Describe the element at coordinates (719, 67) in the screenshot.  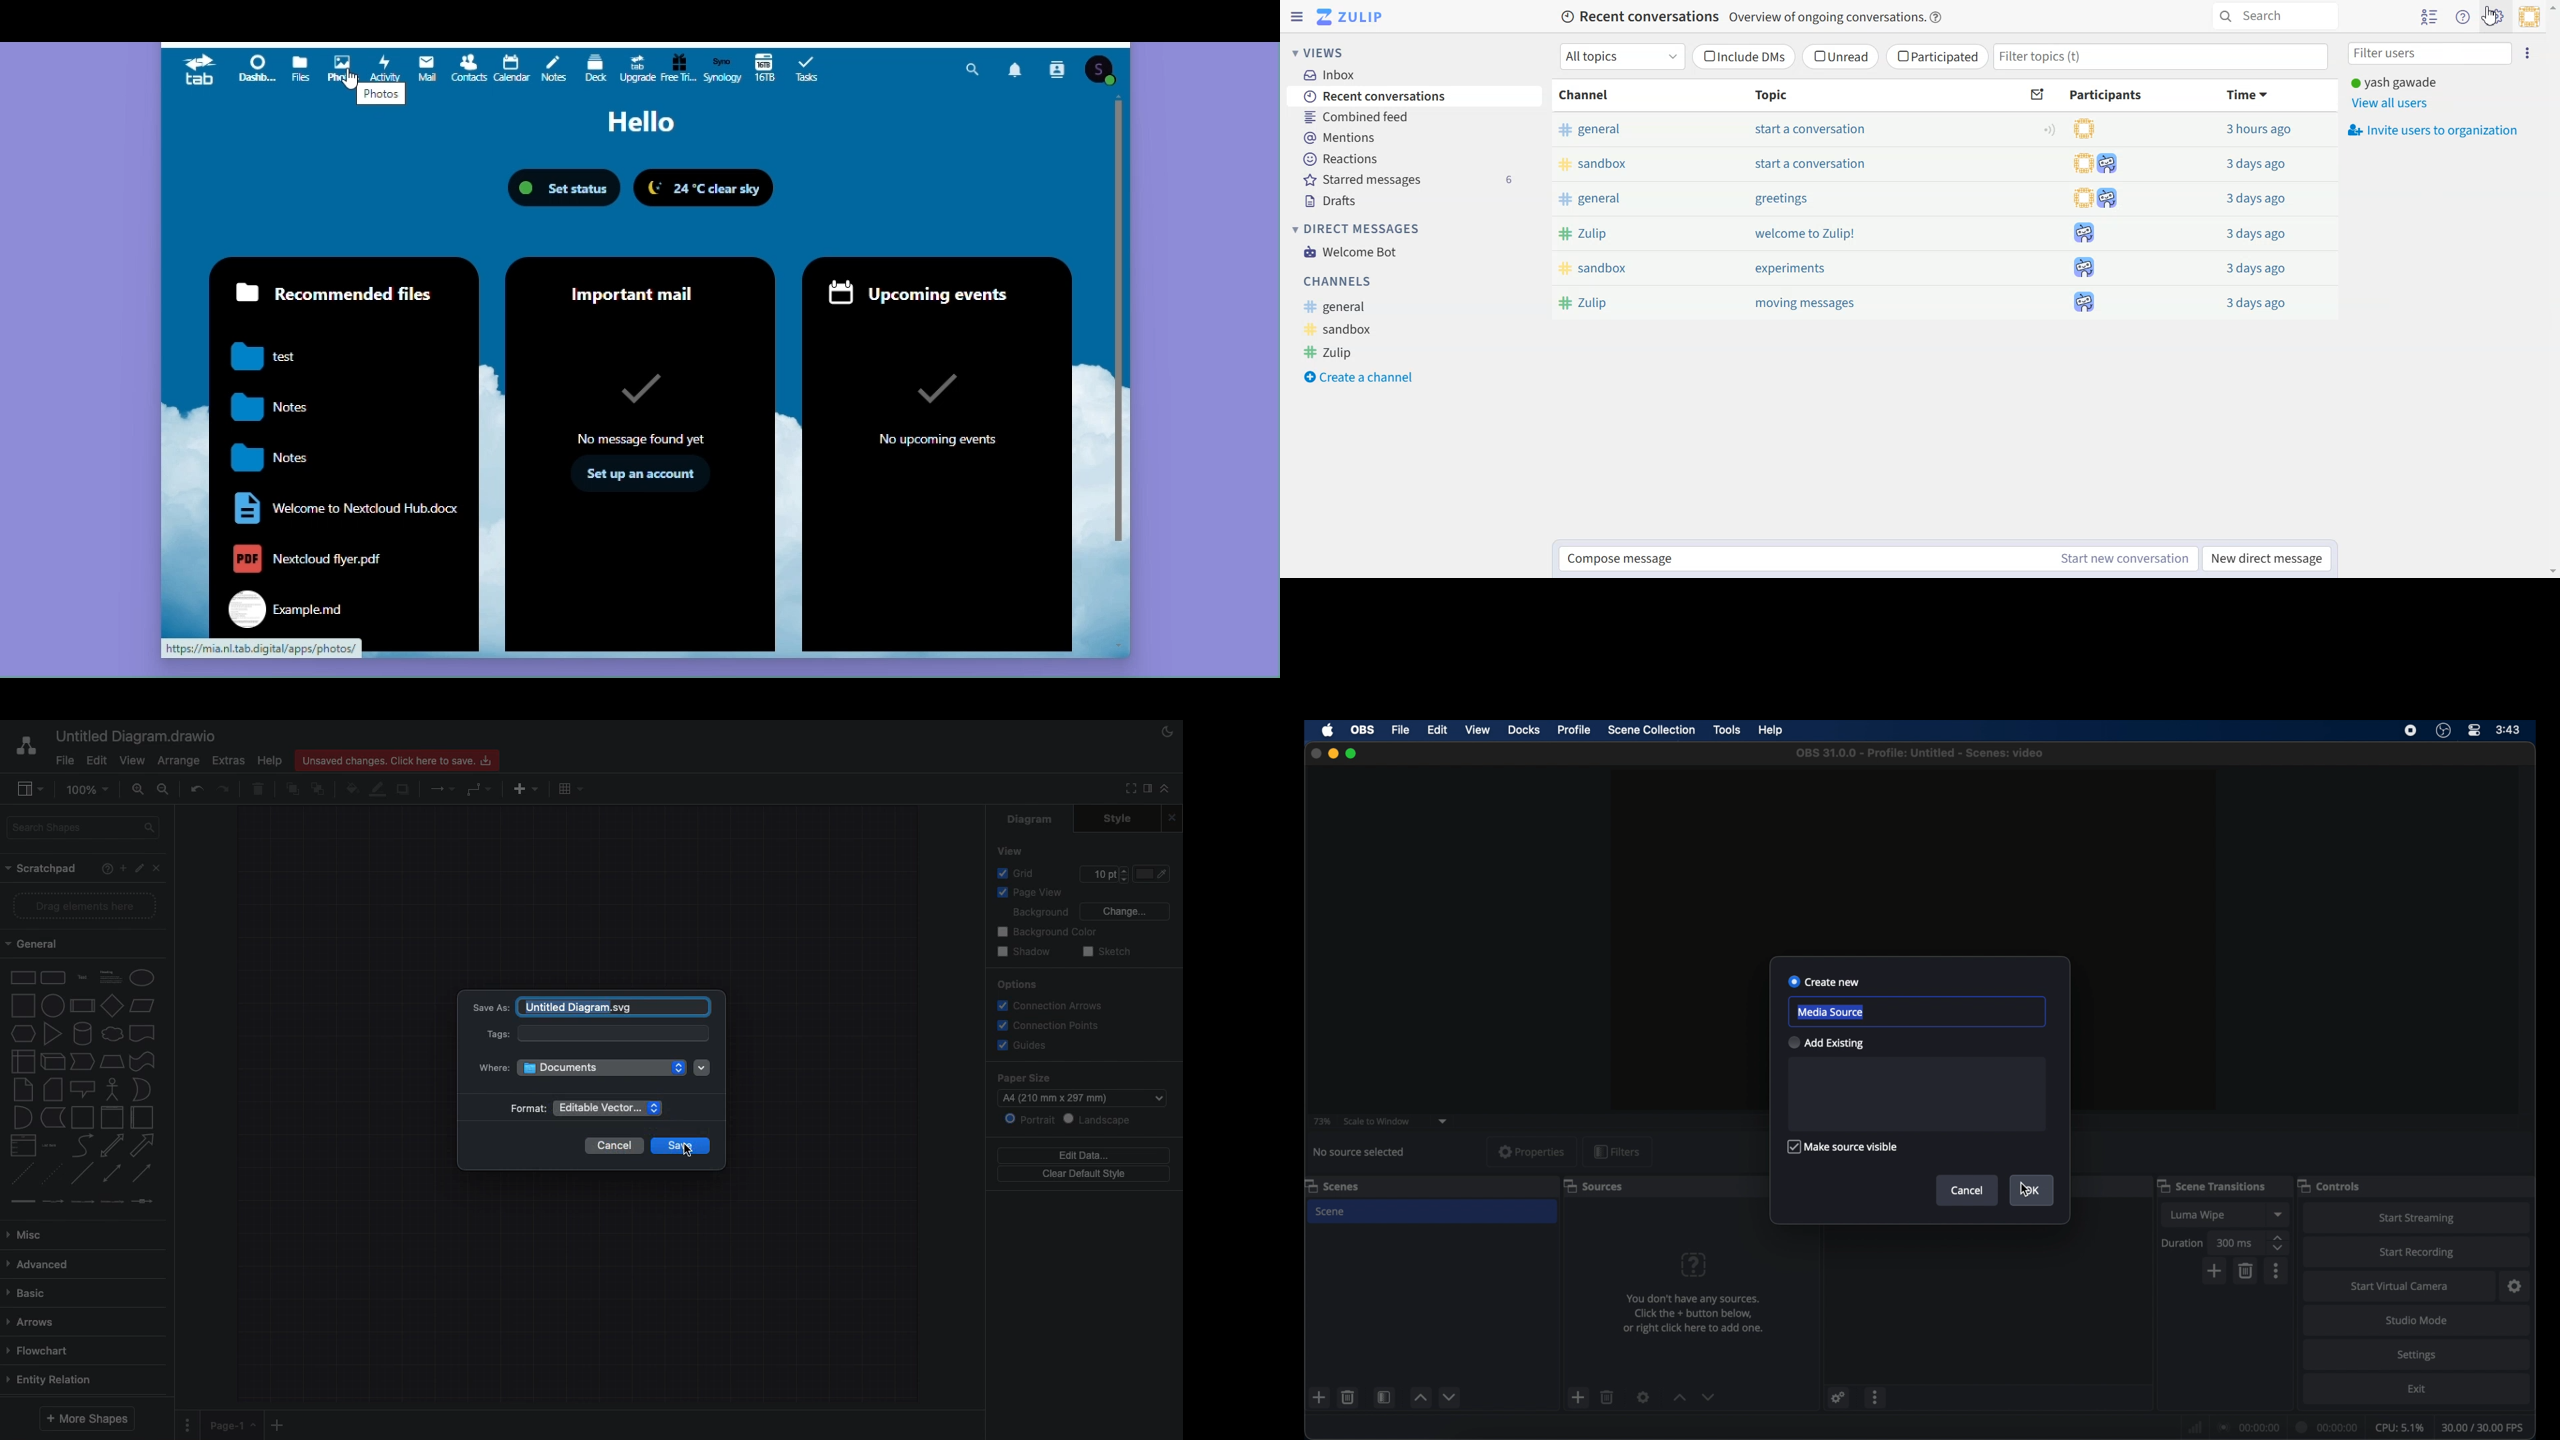
I see `Synology` at that location.